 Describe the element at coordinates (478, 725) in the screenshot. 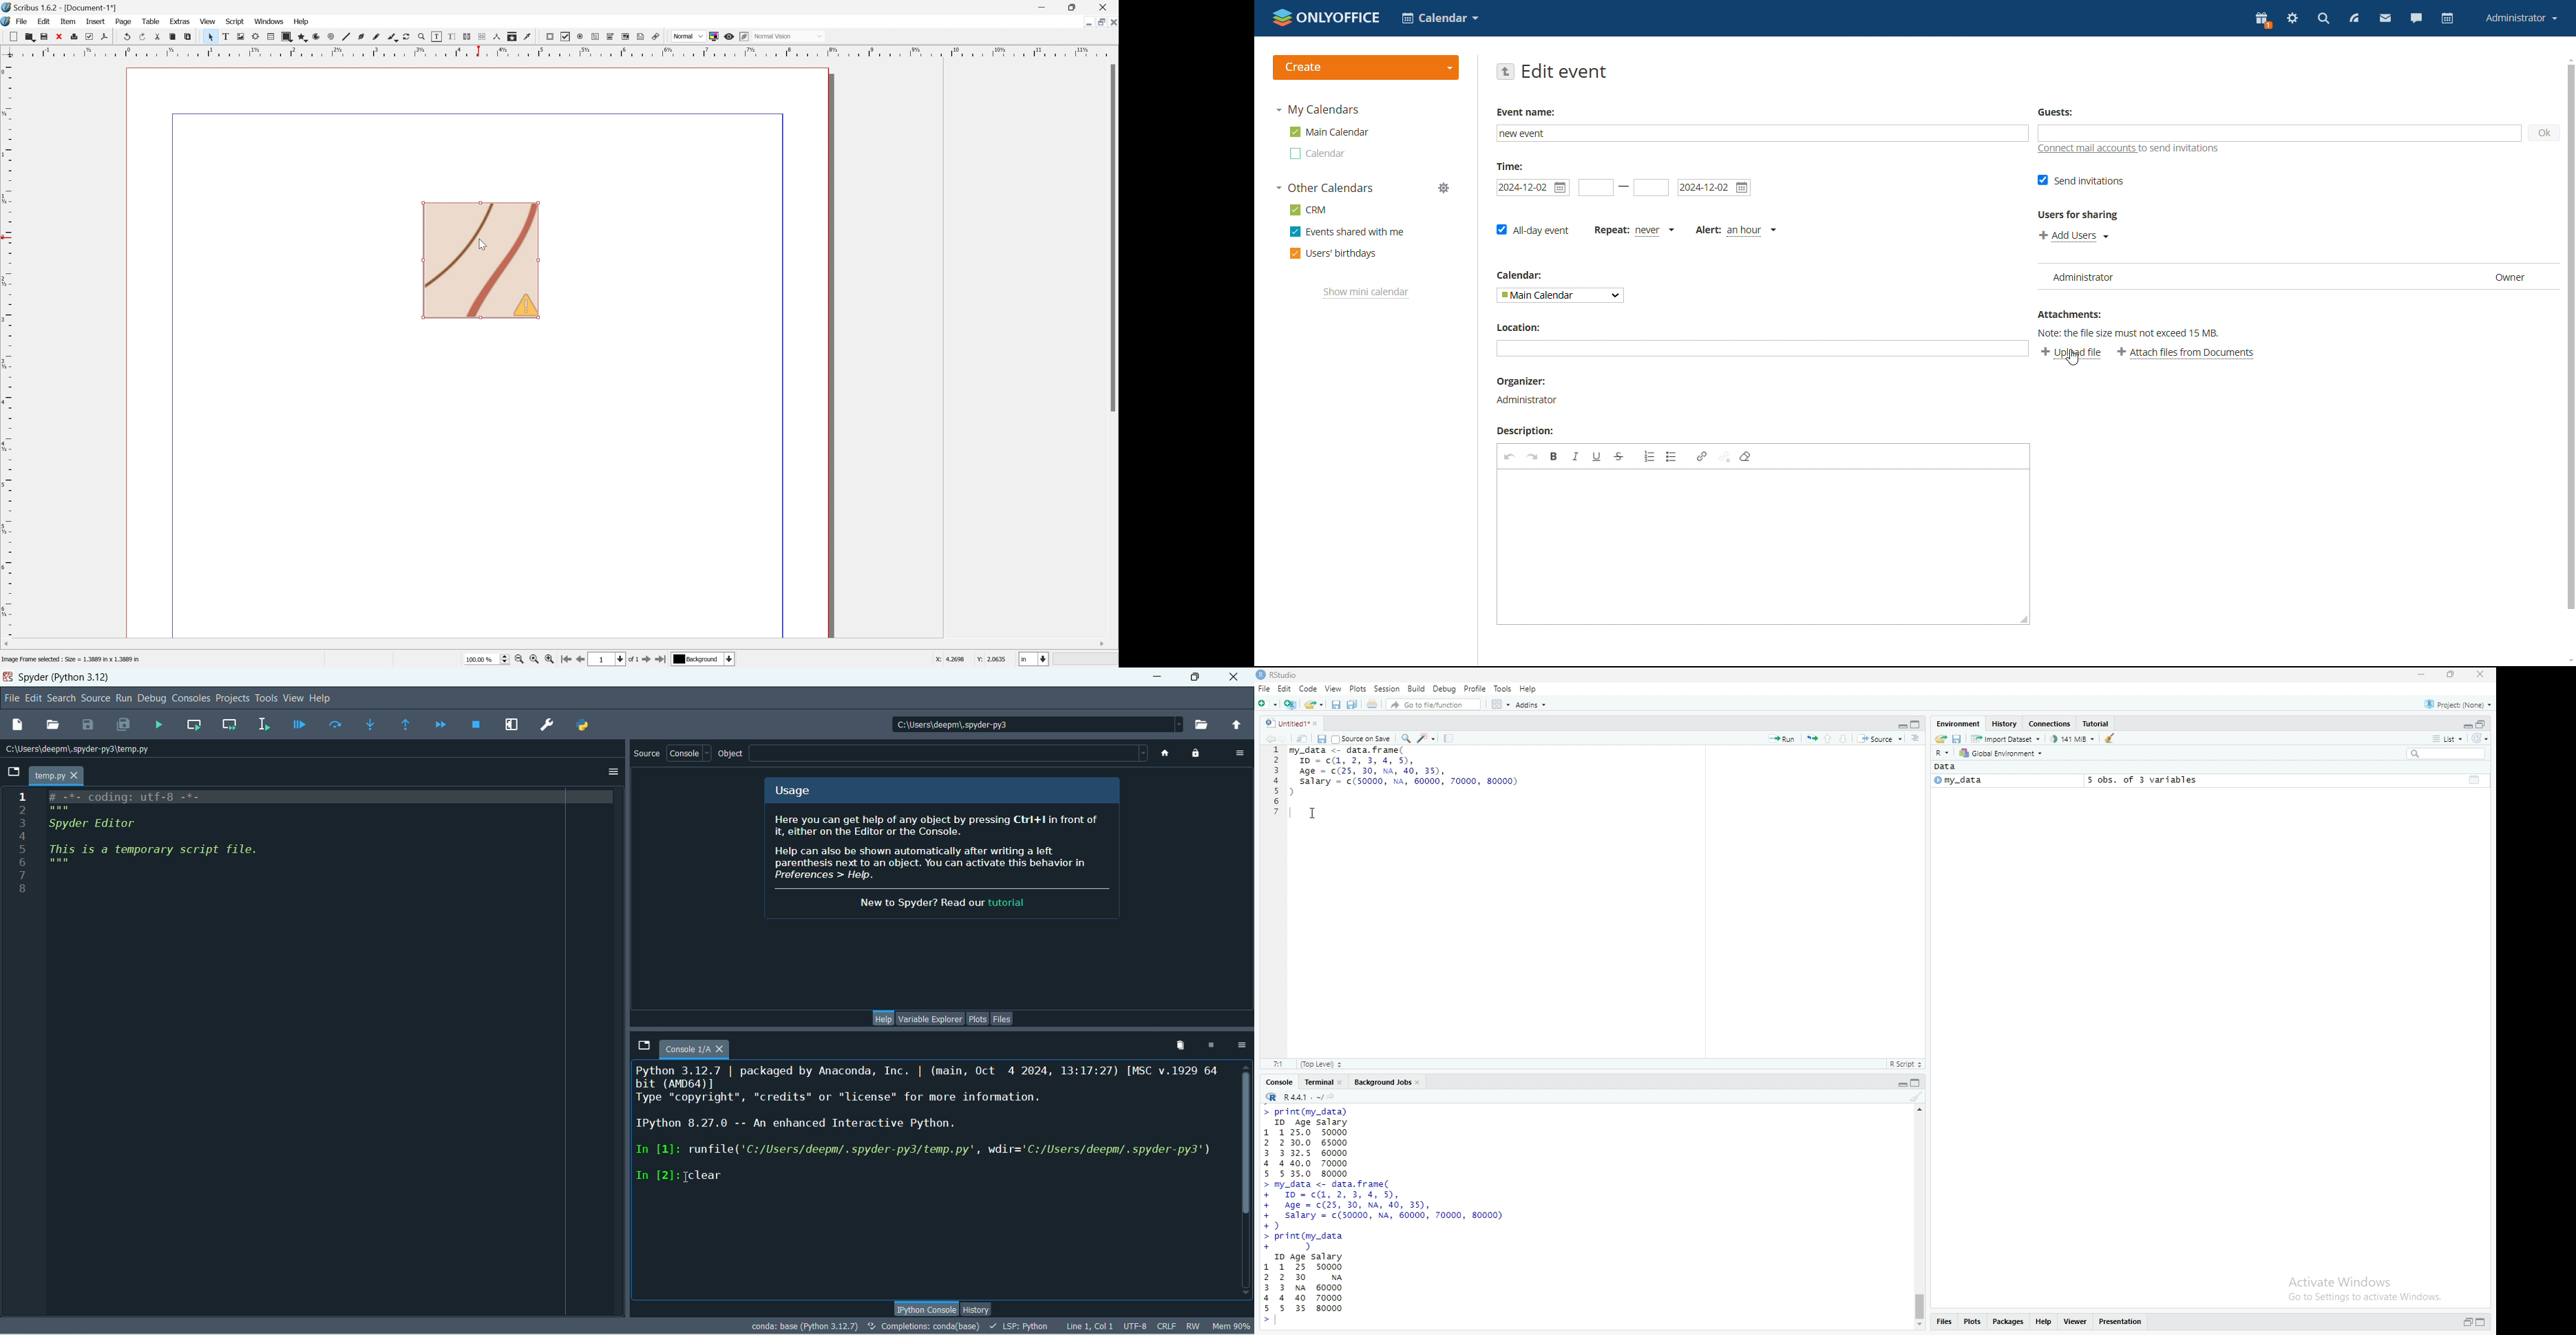

I see `stop debugging` at that location.